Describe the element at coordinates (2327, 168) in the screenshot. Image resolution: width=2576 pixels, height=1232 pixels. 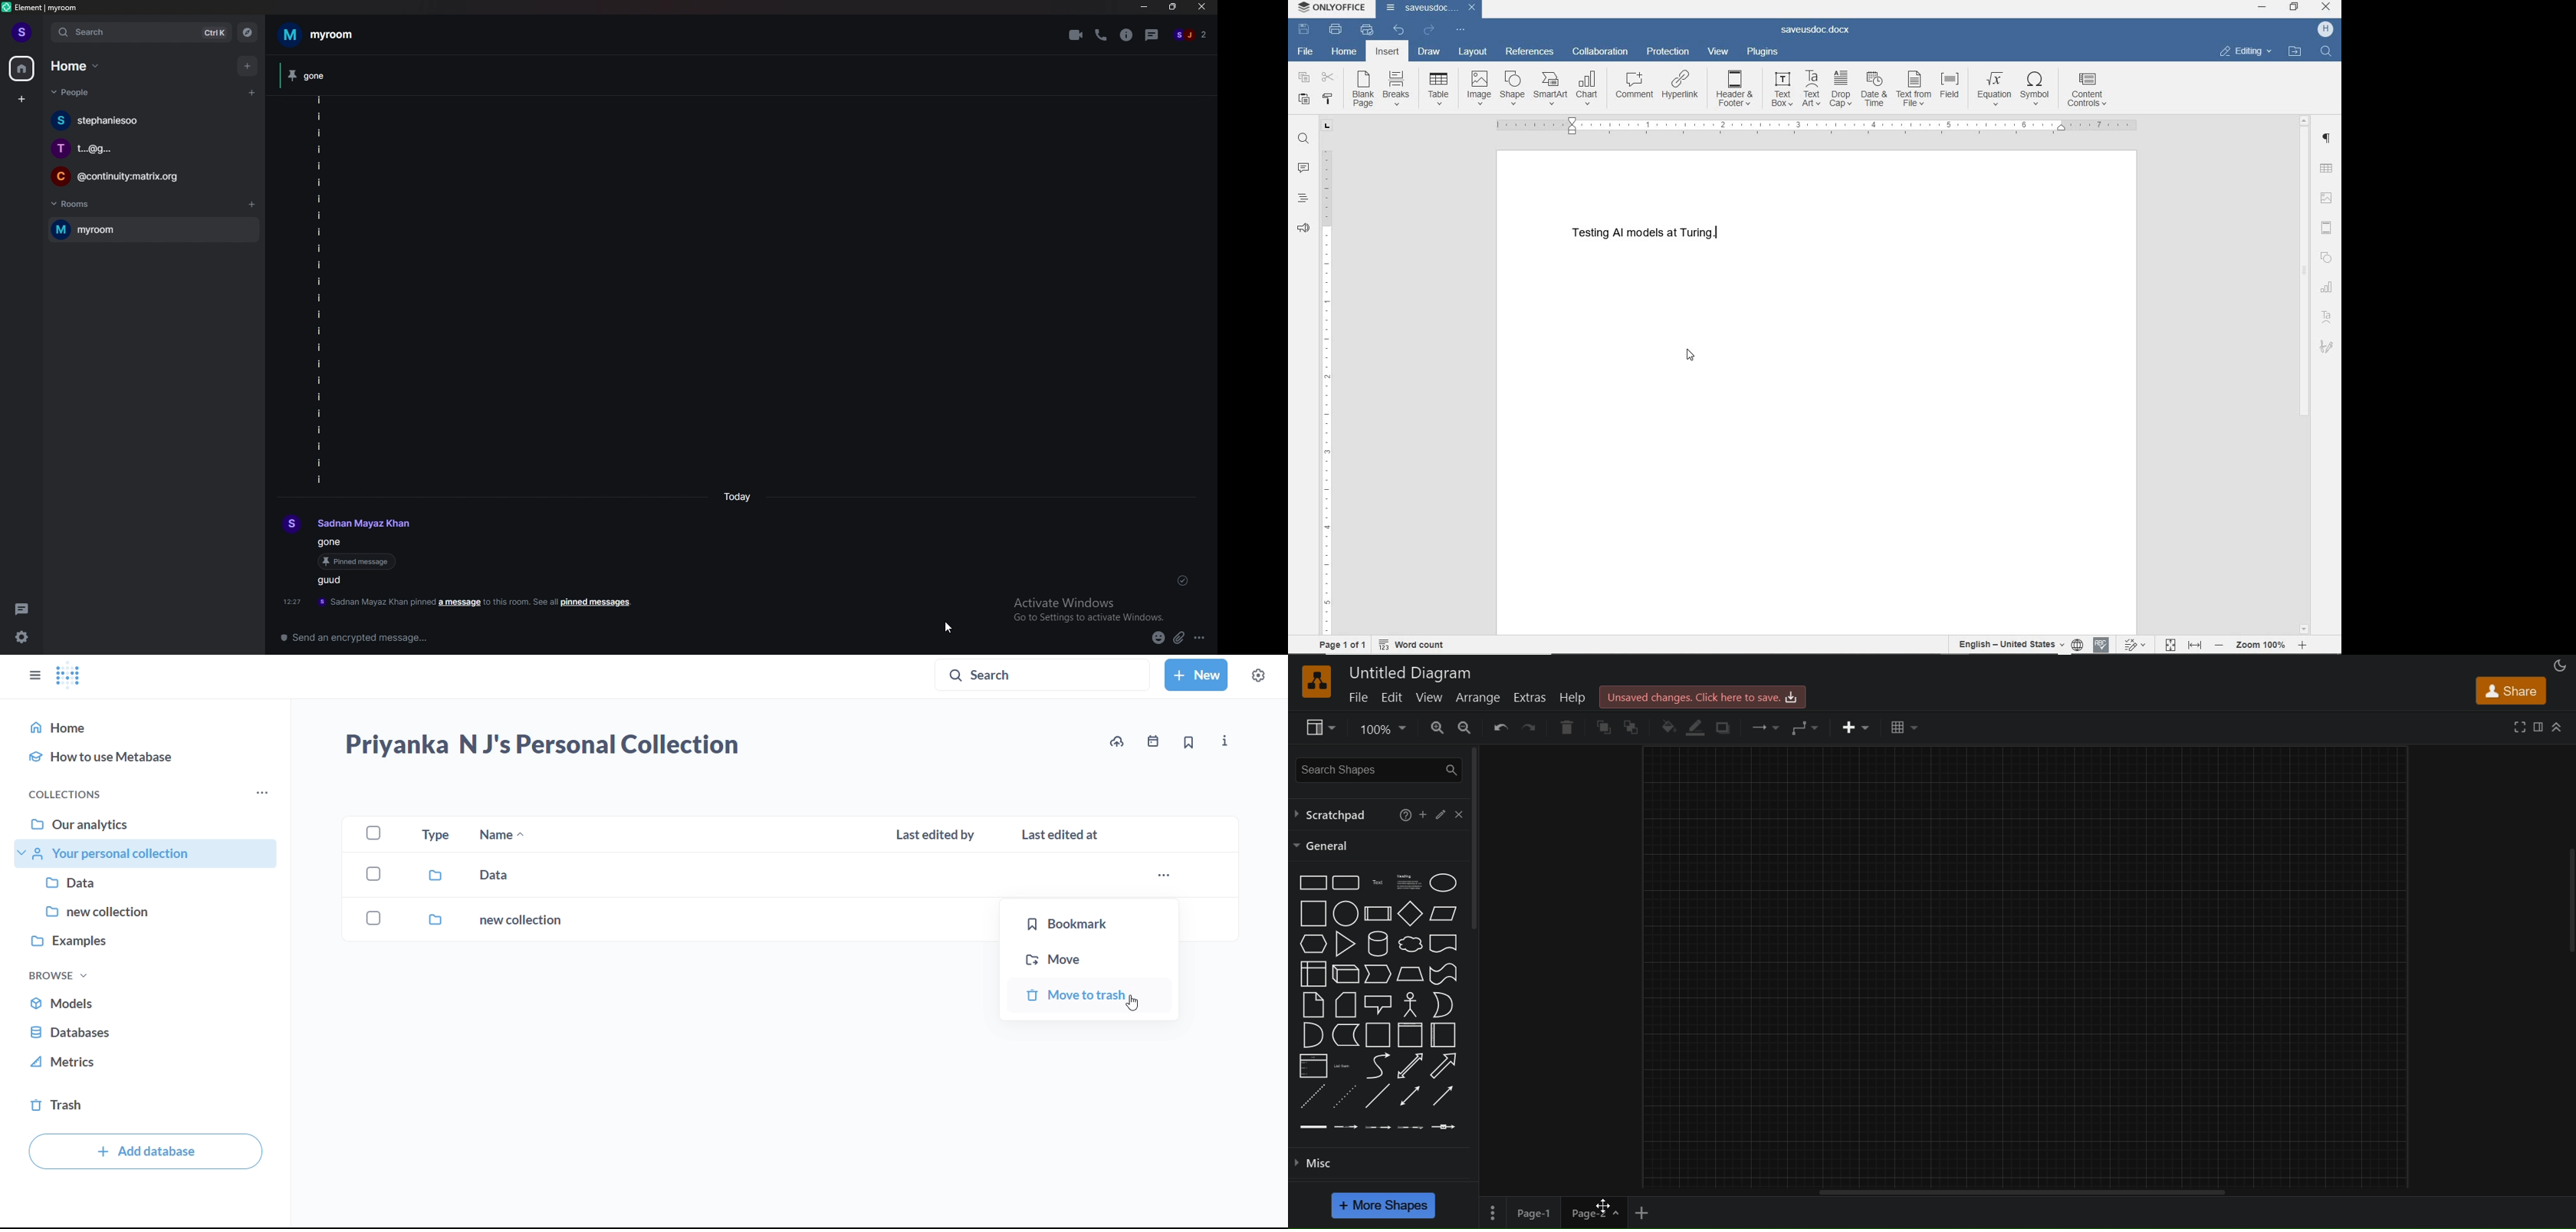
I see `insert table` at that location.